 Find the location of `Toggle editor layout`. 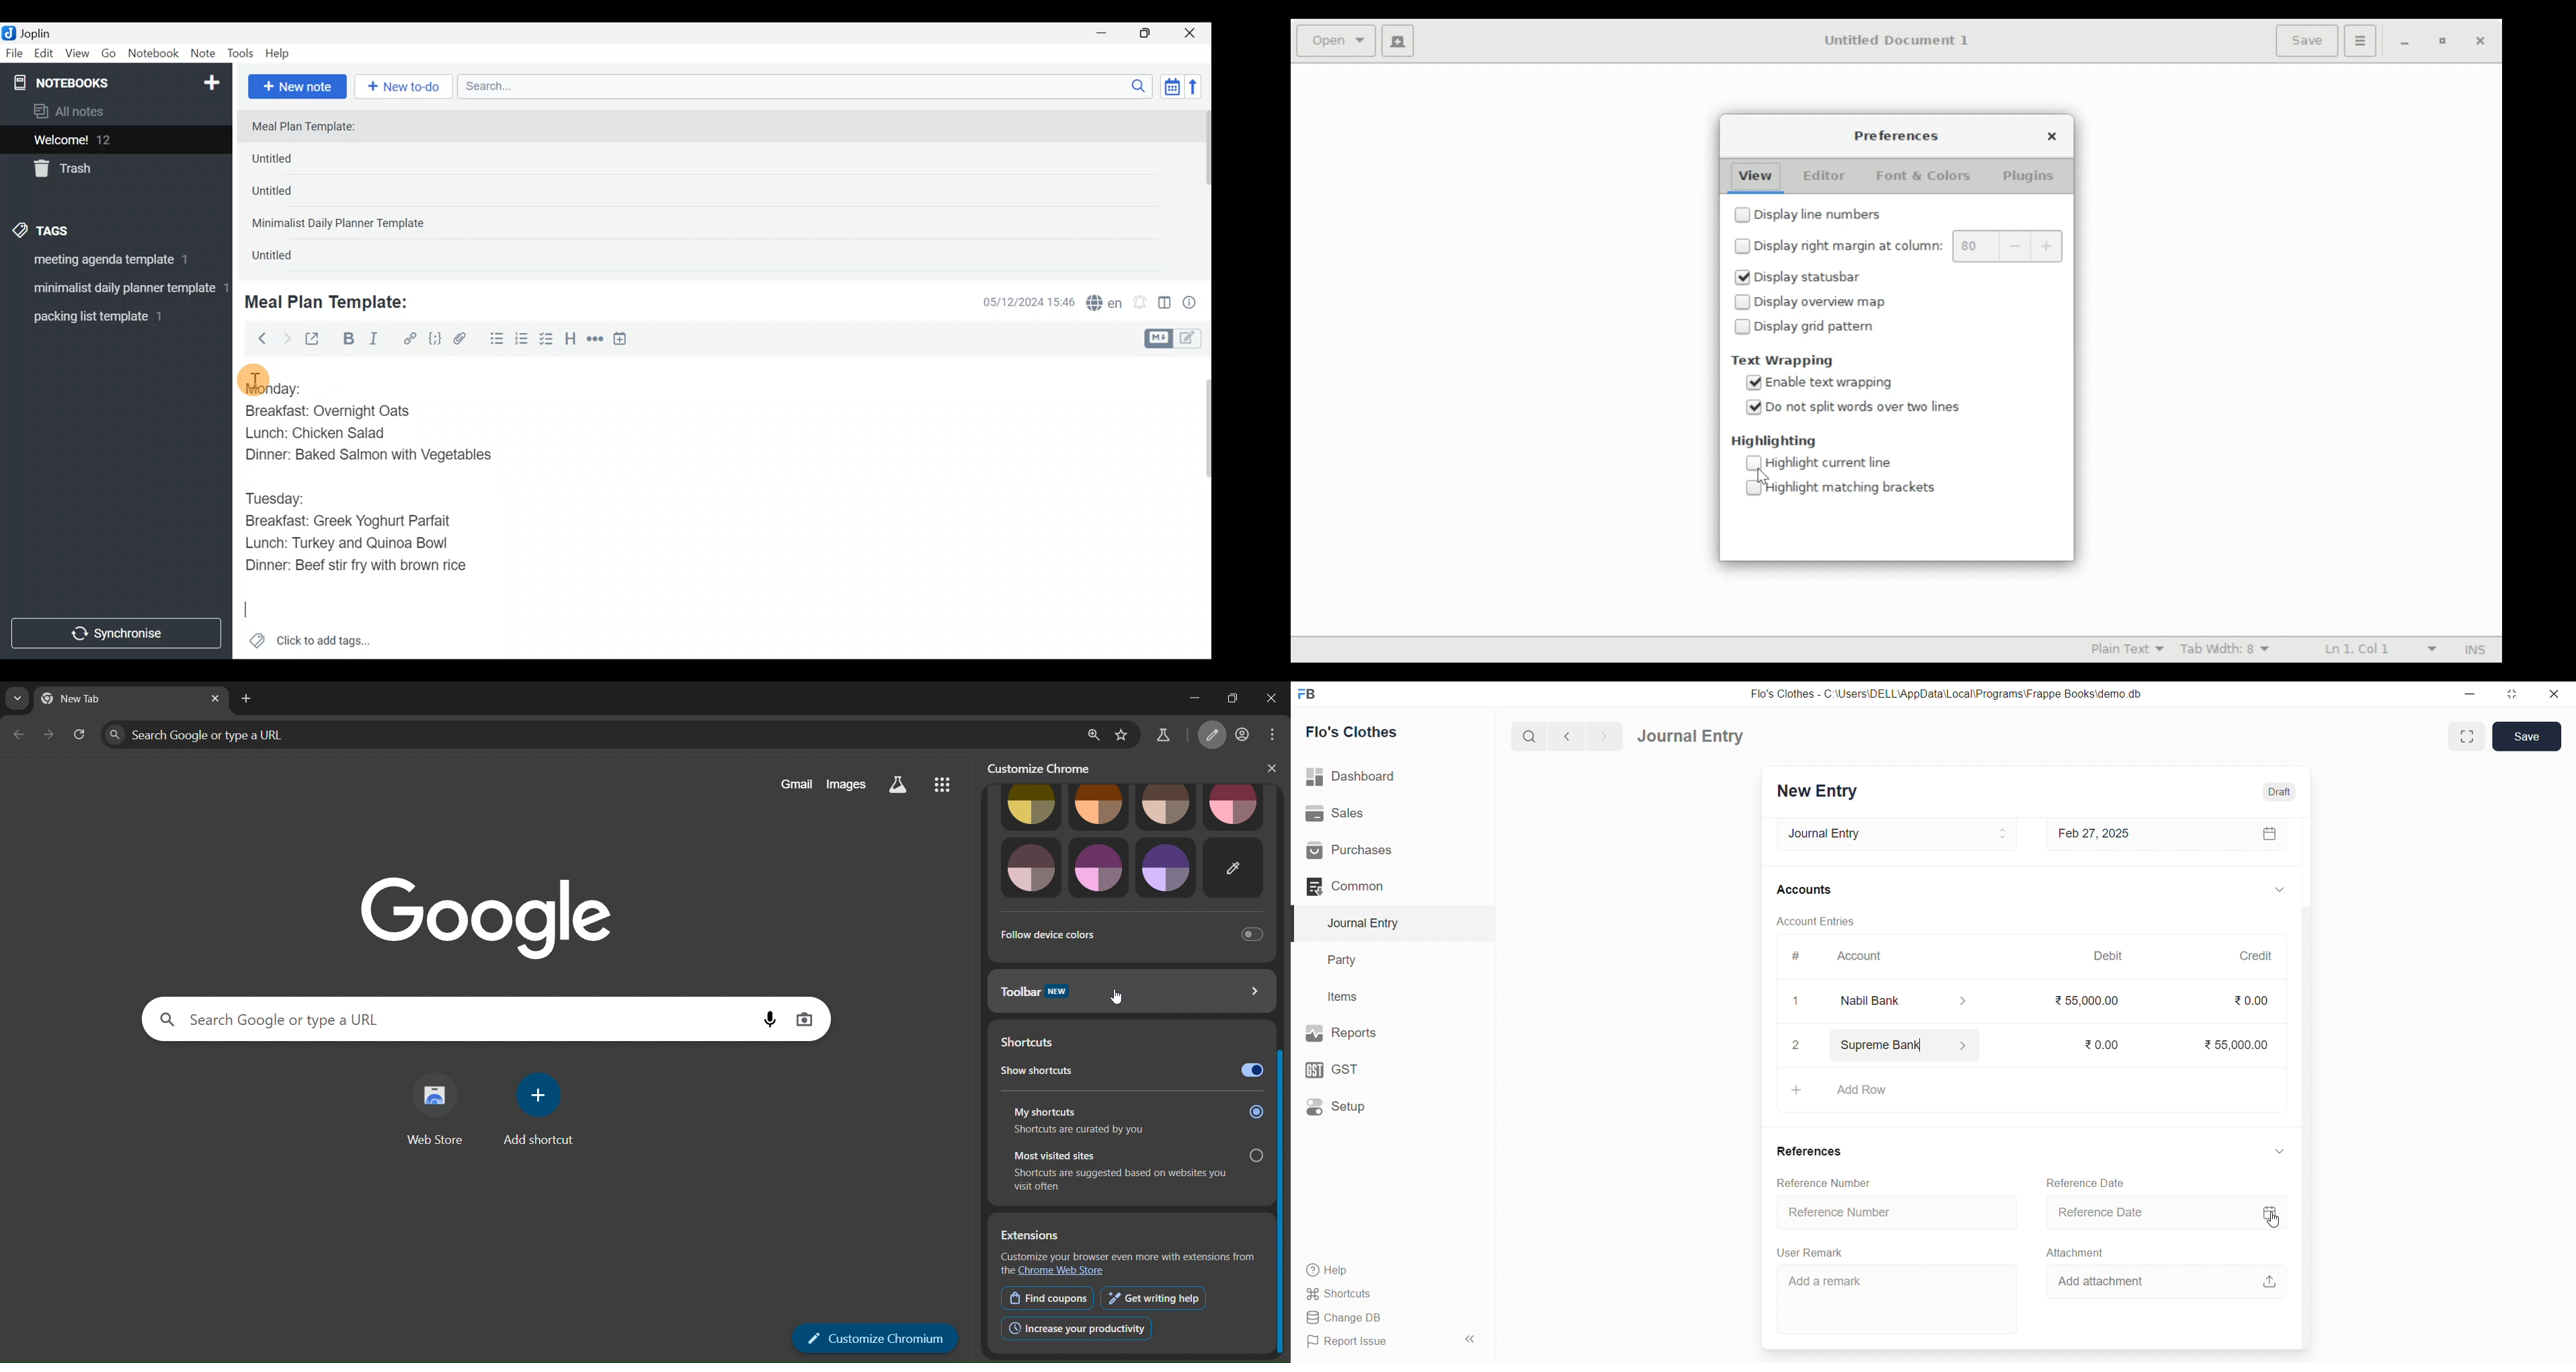

Toggle editor layout is located at coordinates (1166, 304).